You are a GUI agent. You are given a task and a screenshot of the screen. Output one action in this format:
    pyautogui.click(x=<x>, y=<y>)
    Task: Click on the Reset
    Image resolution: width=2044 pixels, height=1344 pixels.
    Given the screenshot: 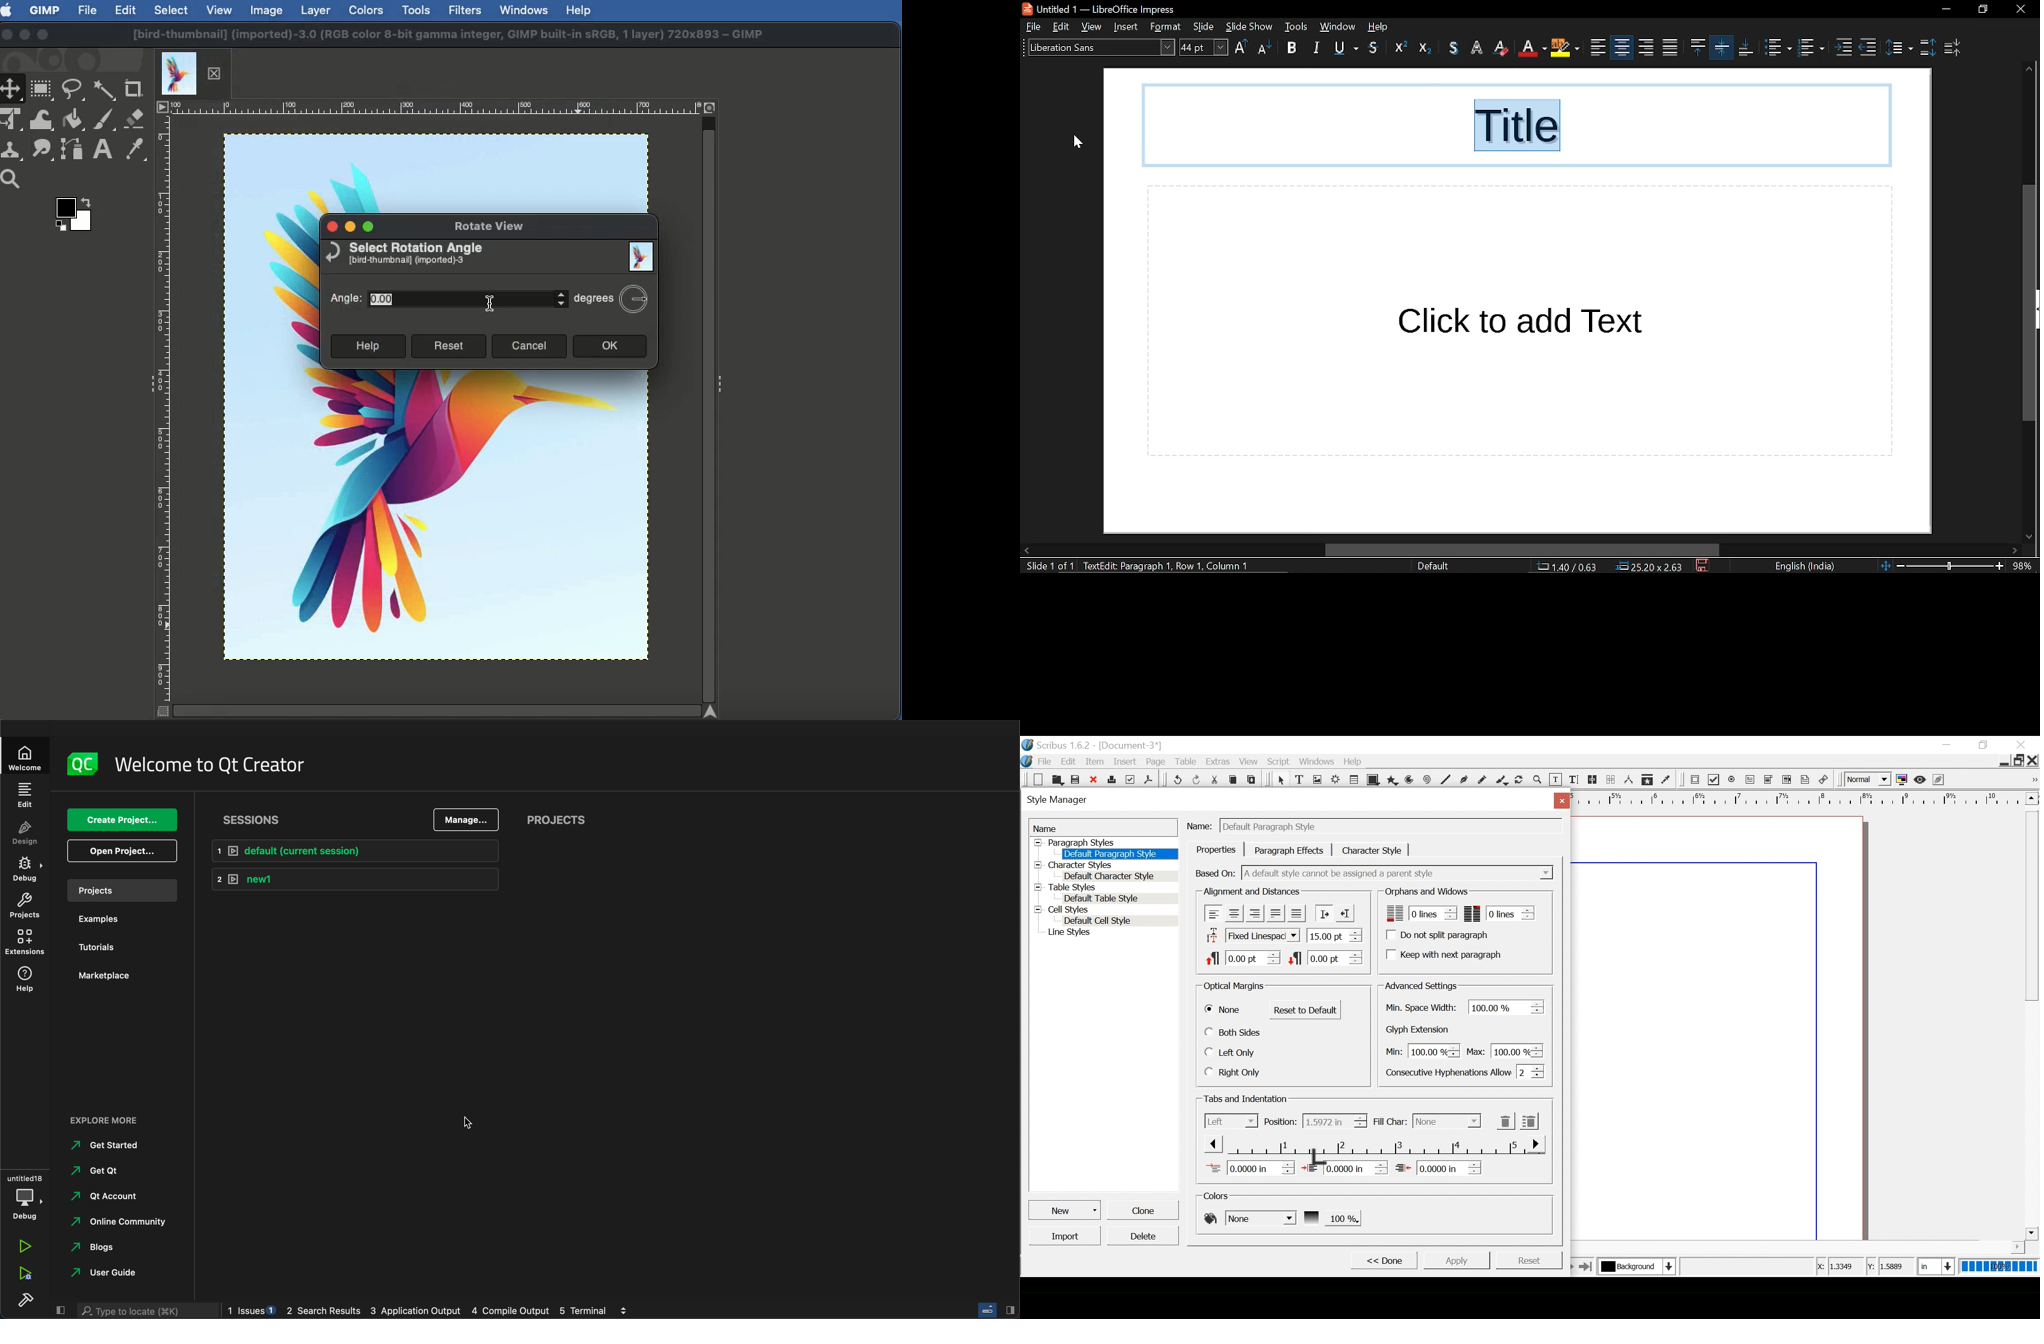 What is the action you would take?
    pyautogui.click(x=1529, y=1260)
    